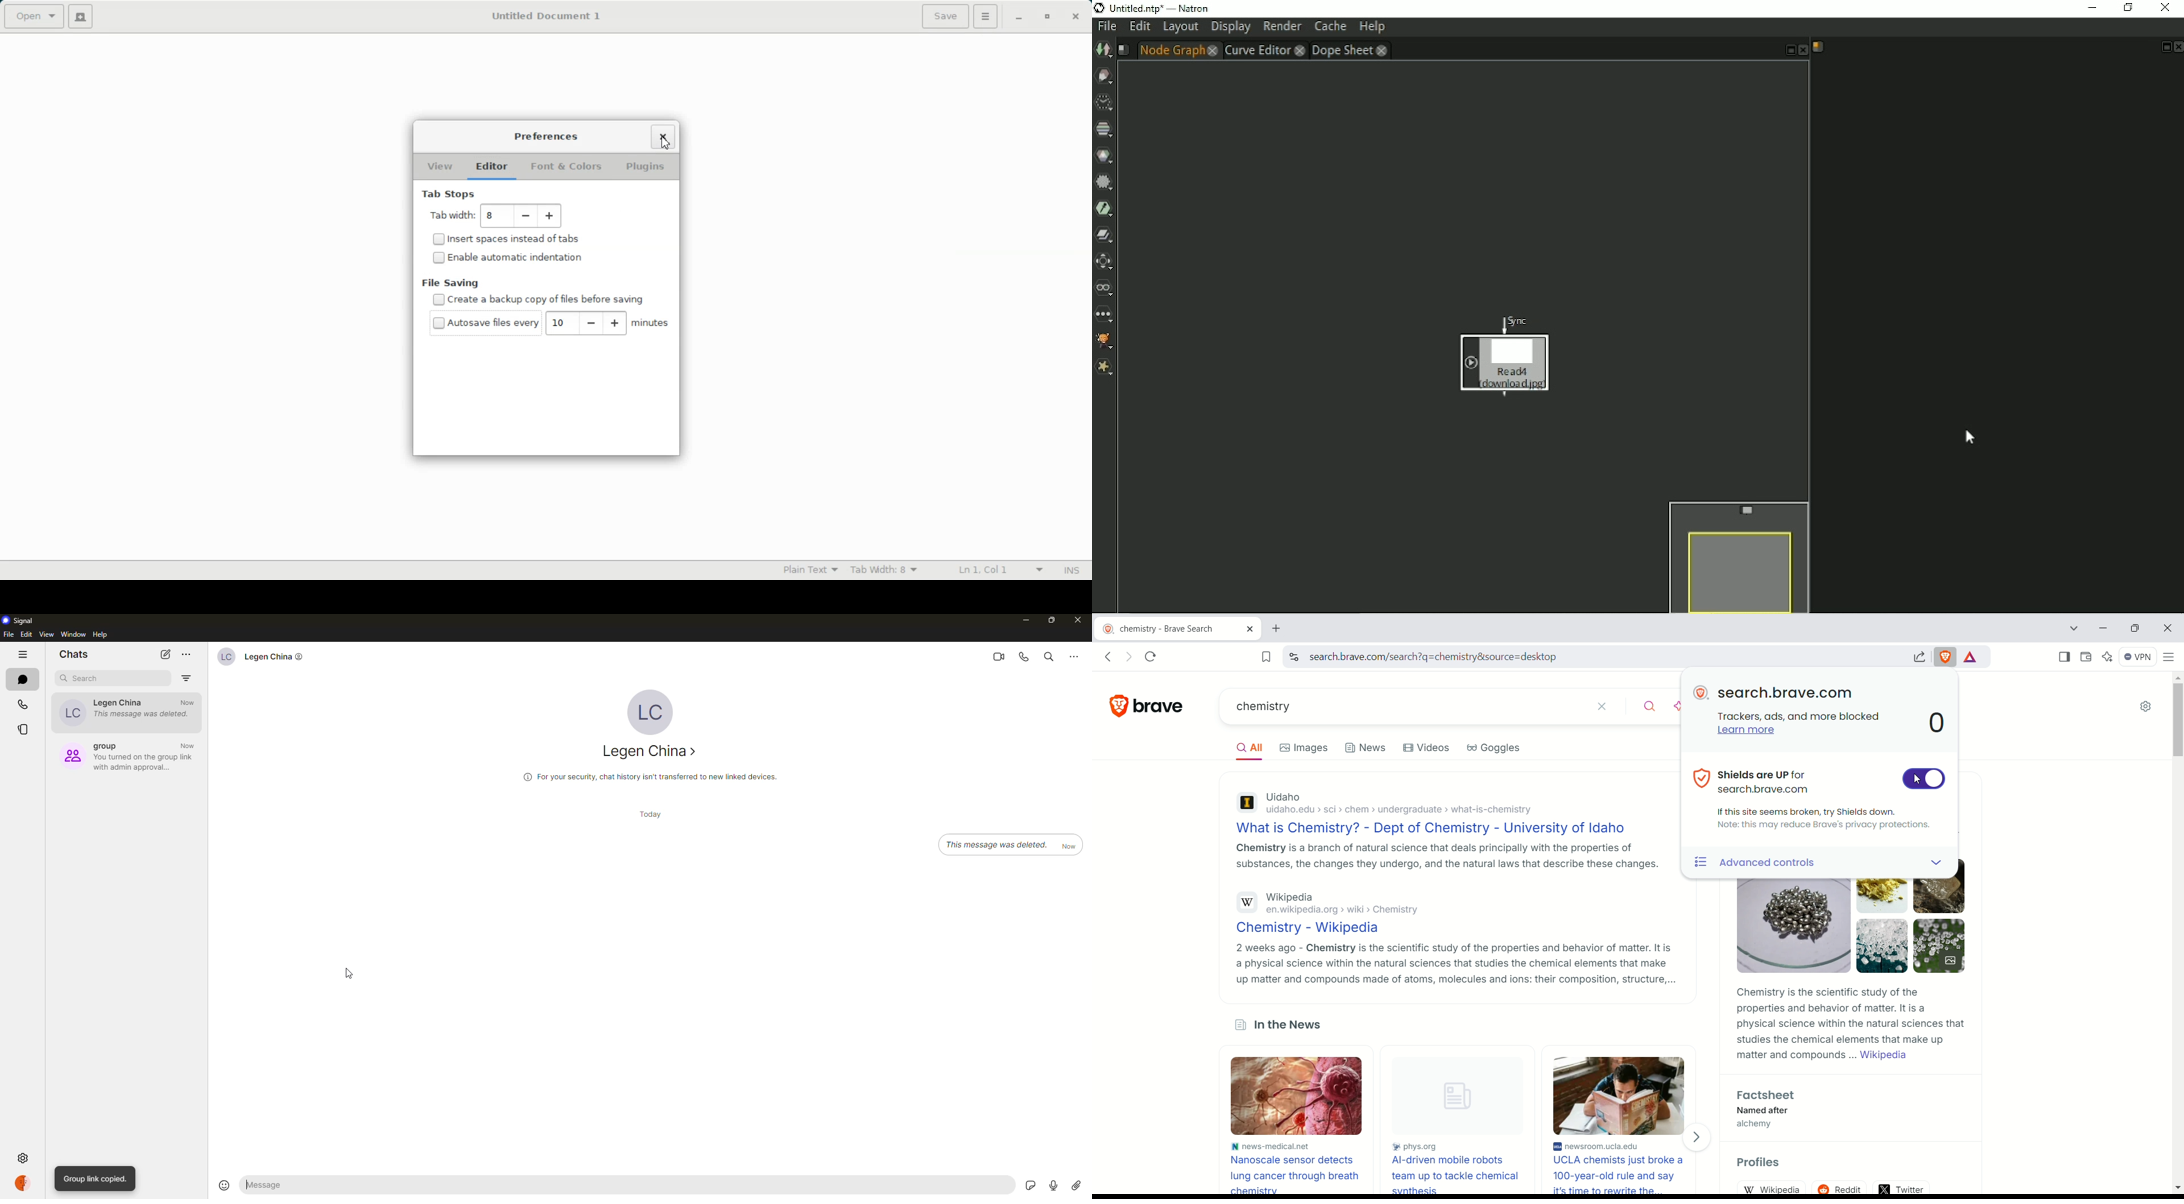 The width and height of the screenshot is (2184, 1204). I want to click on advanced controls, so click(1793, 864).